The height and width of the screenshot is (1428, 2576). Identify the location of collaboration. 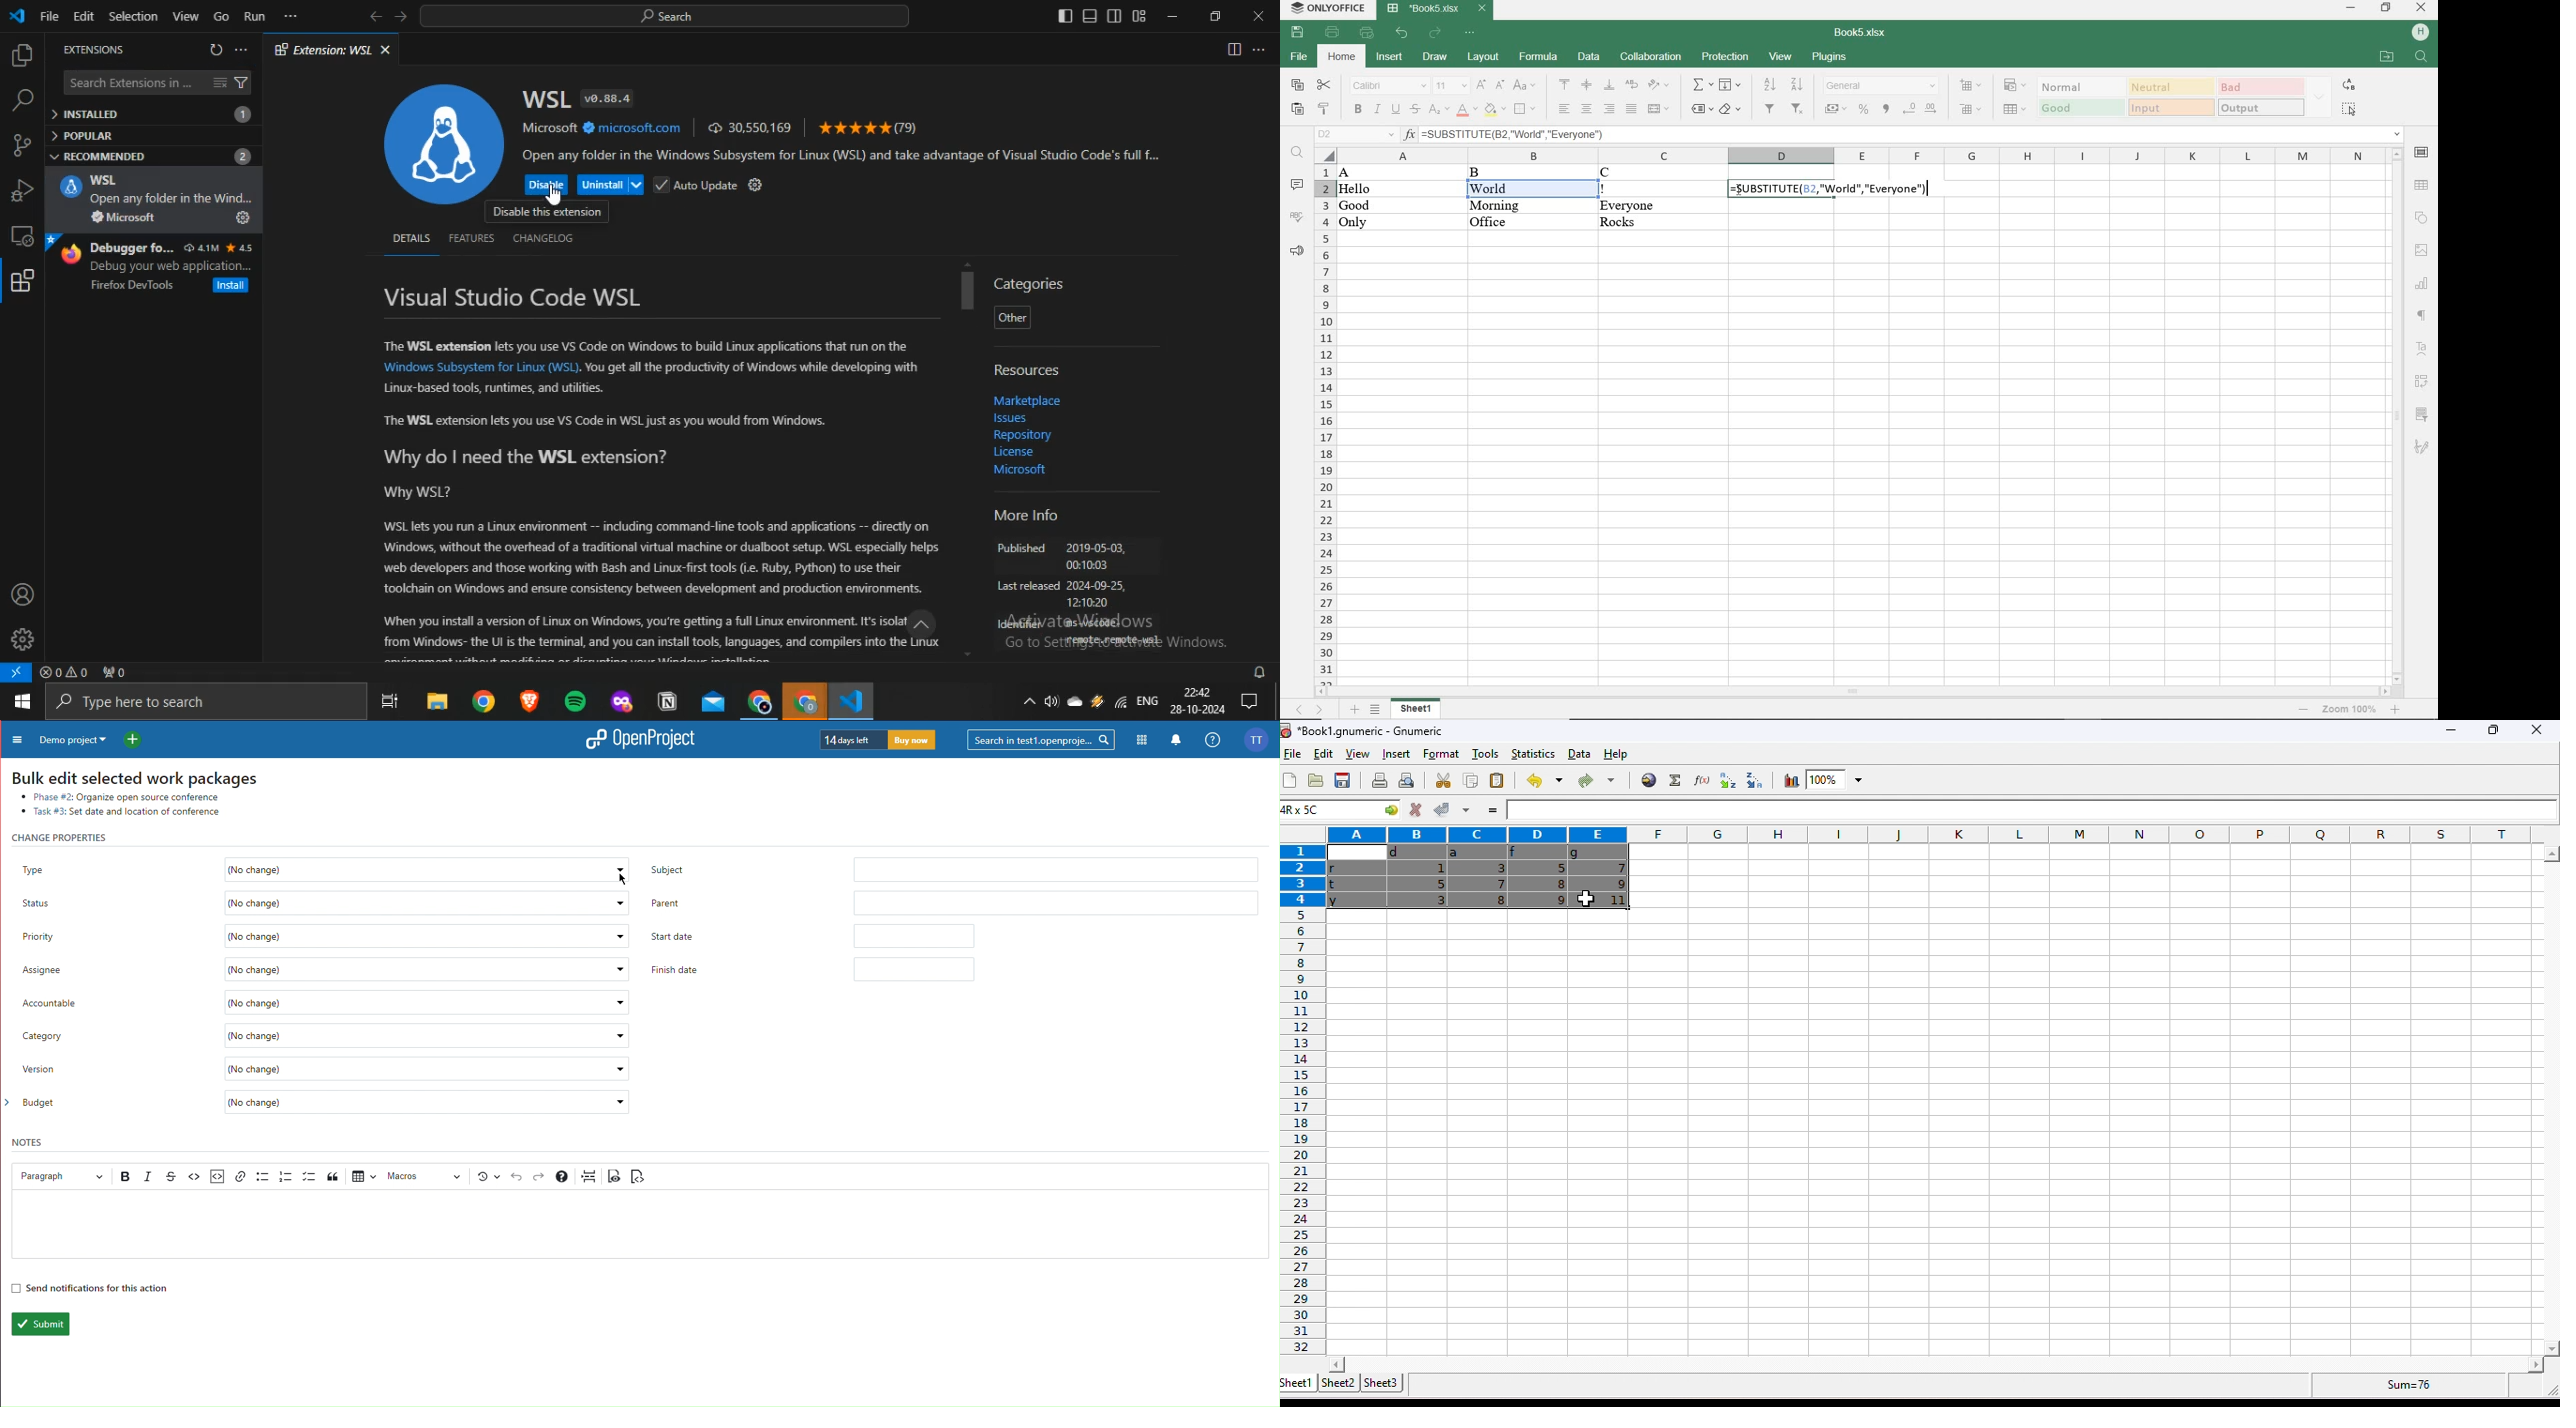
(1650, 58).